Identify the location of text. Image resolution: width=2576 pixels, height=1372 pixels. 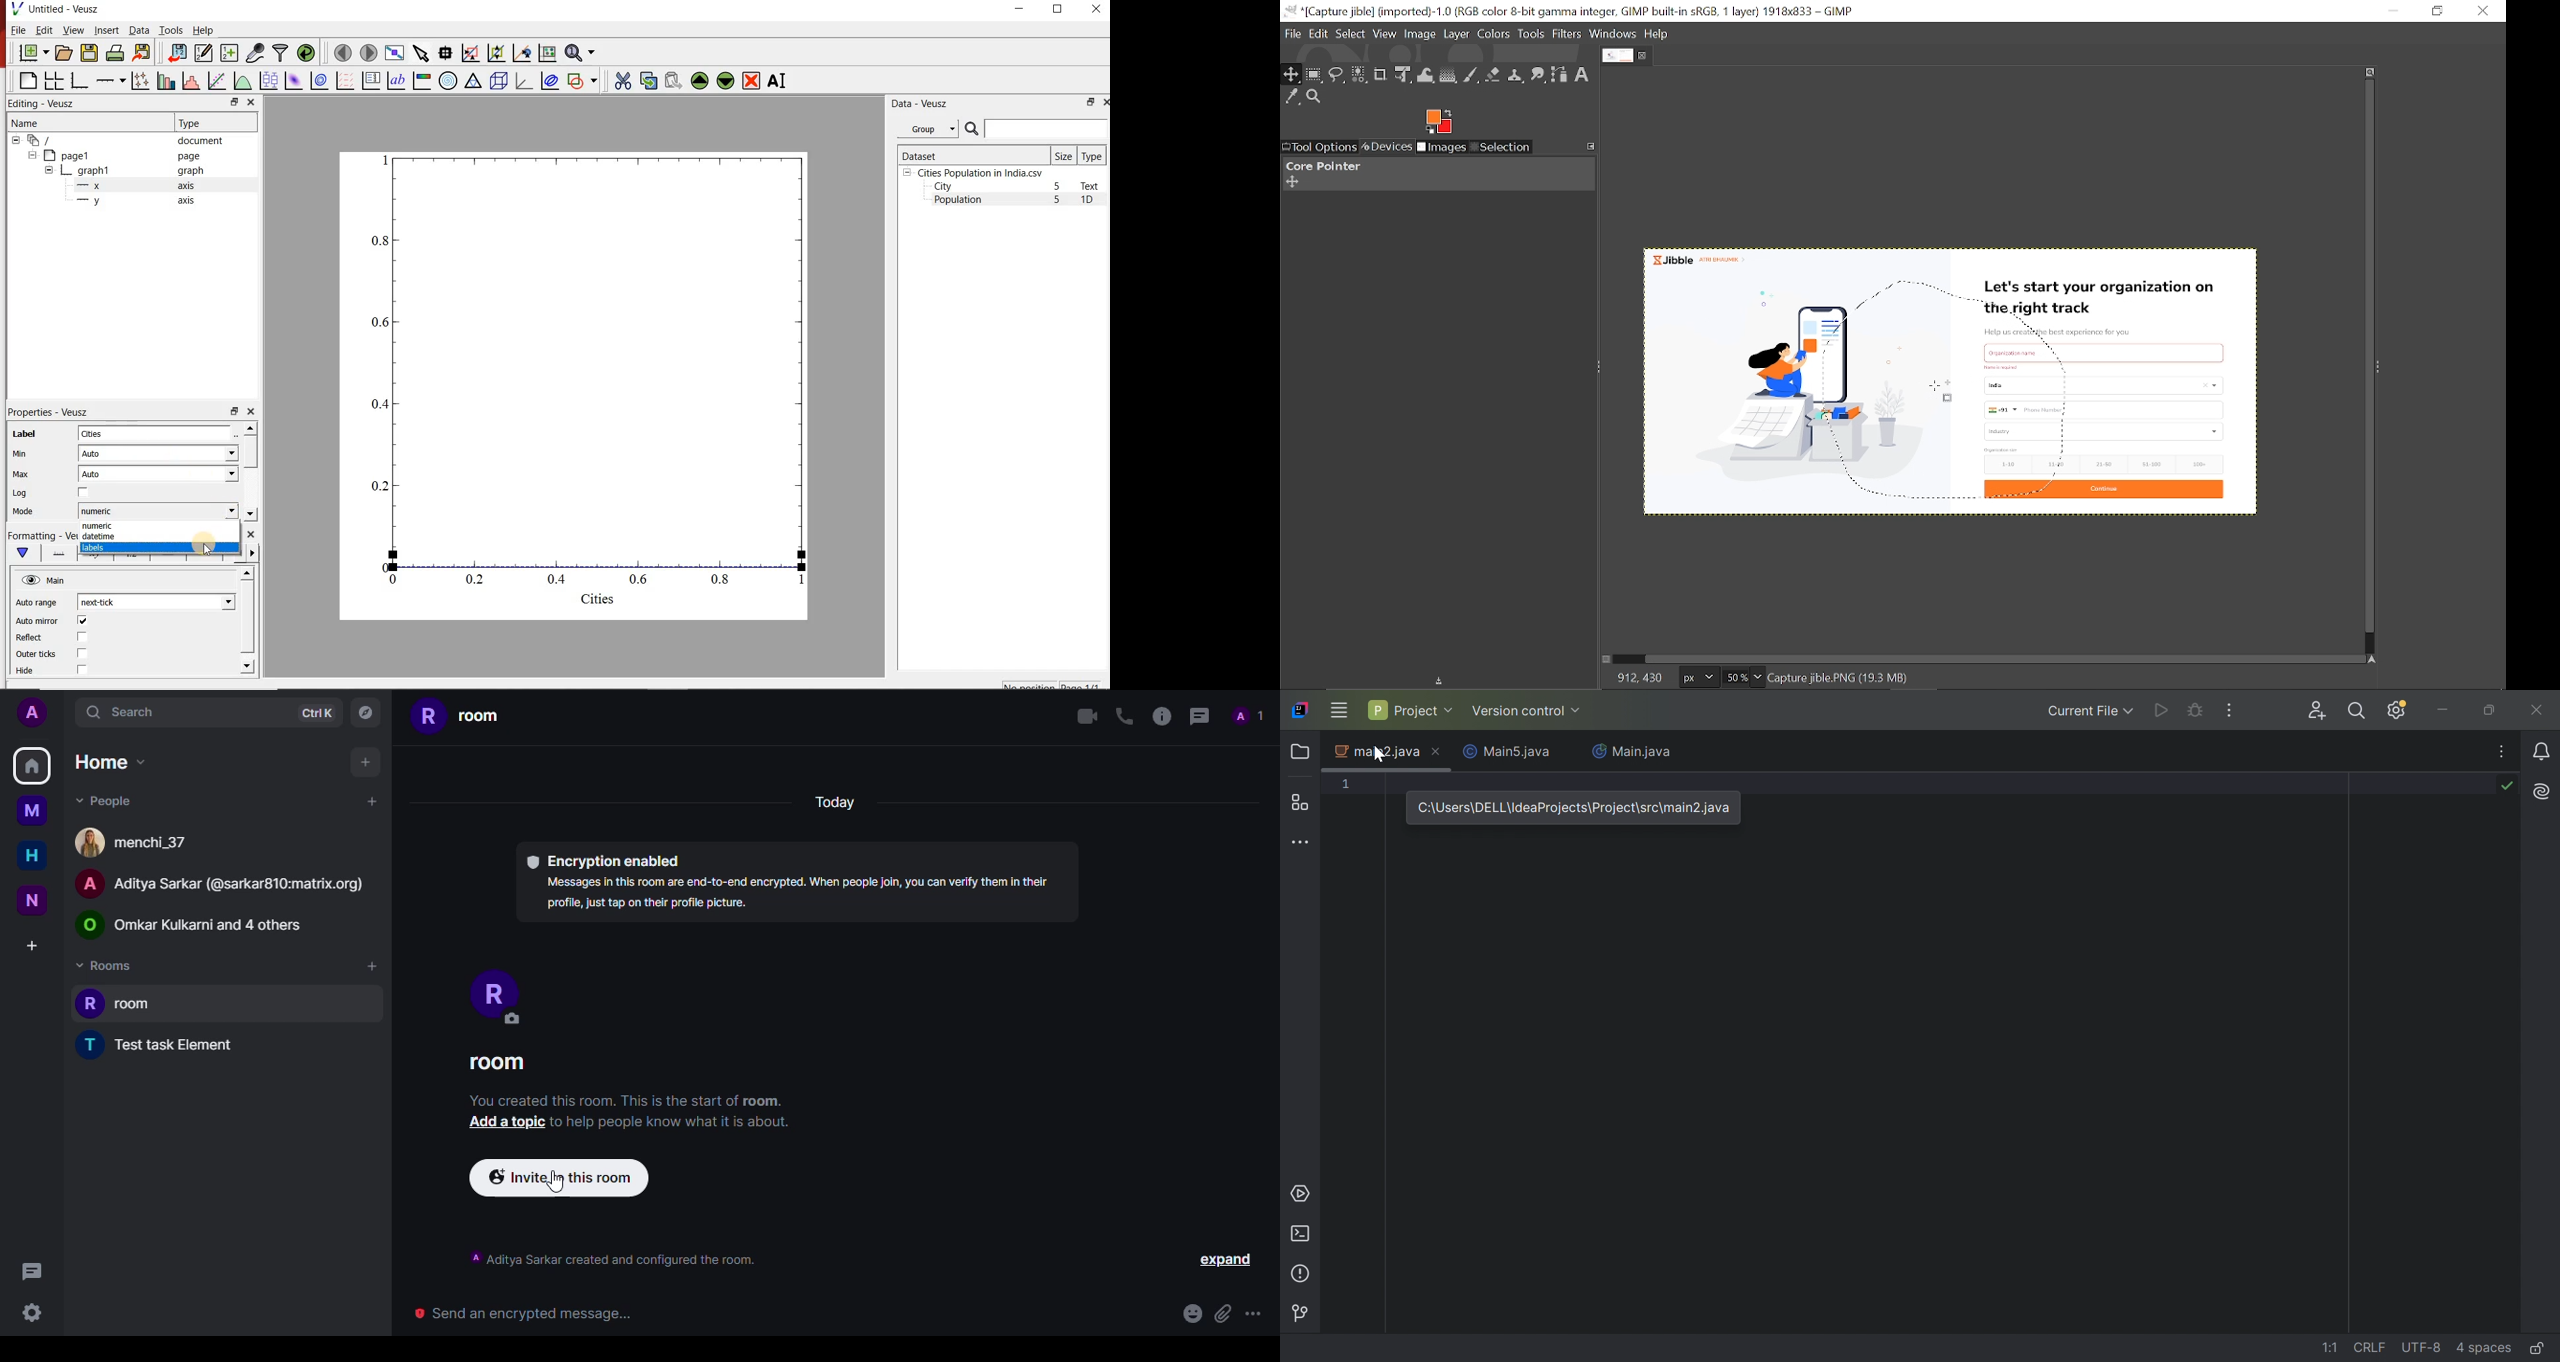
(2027, 352).